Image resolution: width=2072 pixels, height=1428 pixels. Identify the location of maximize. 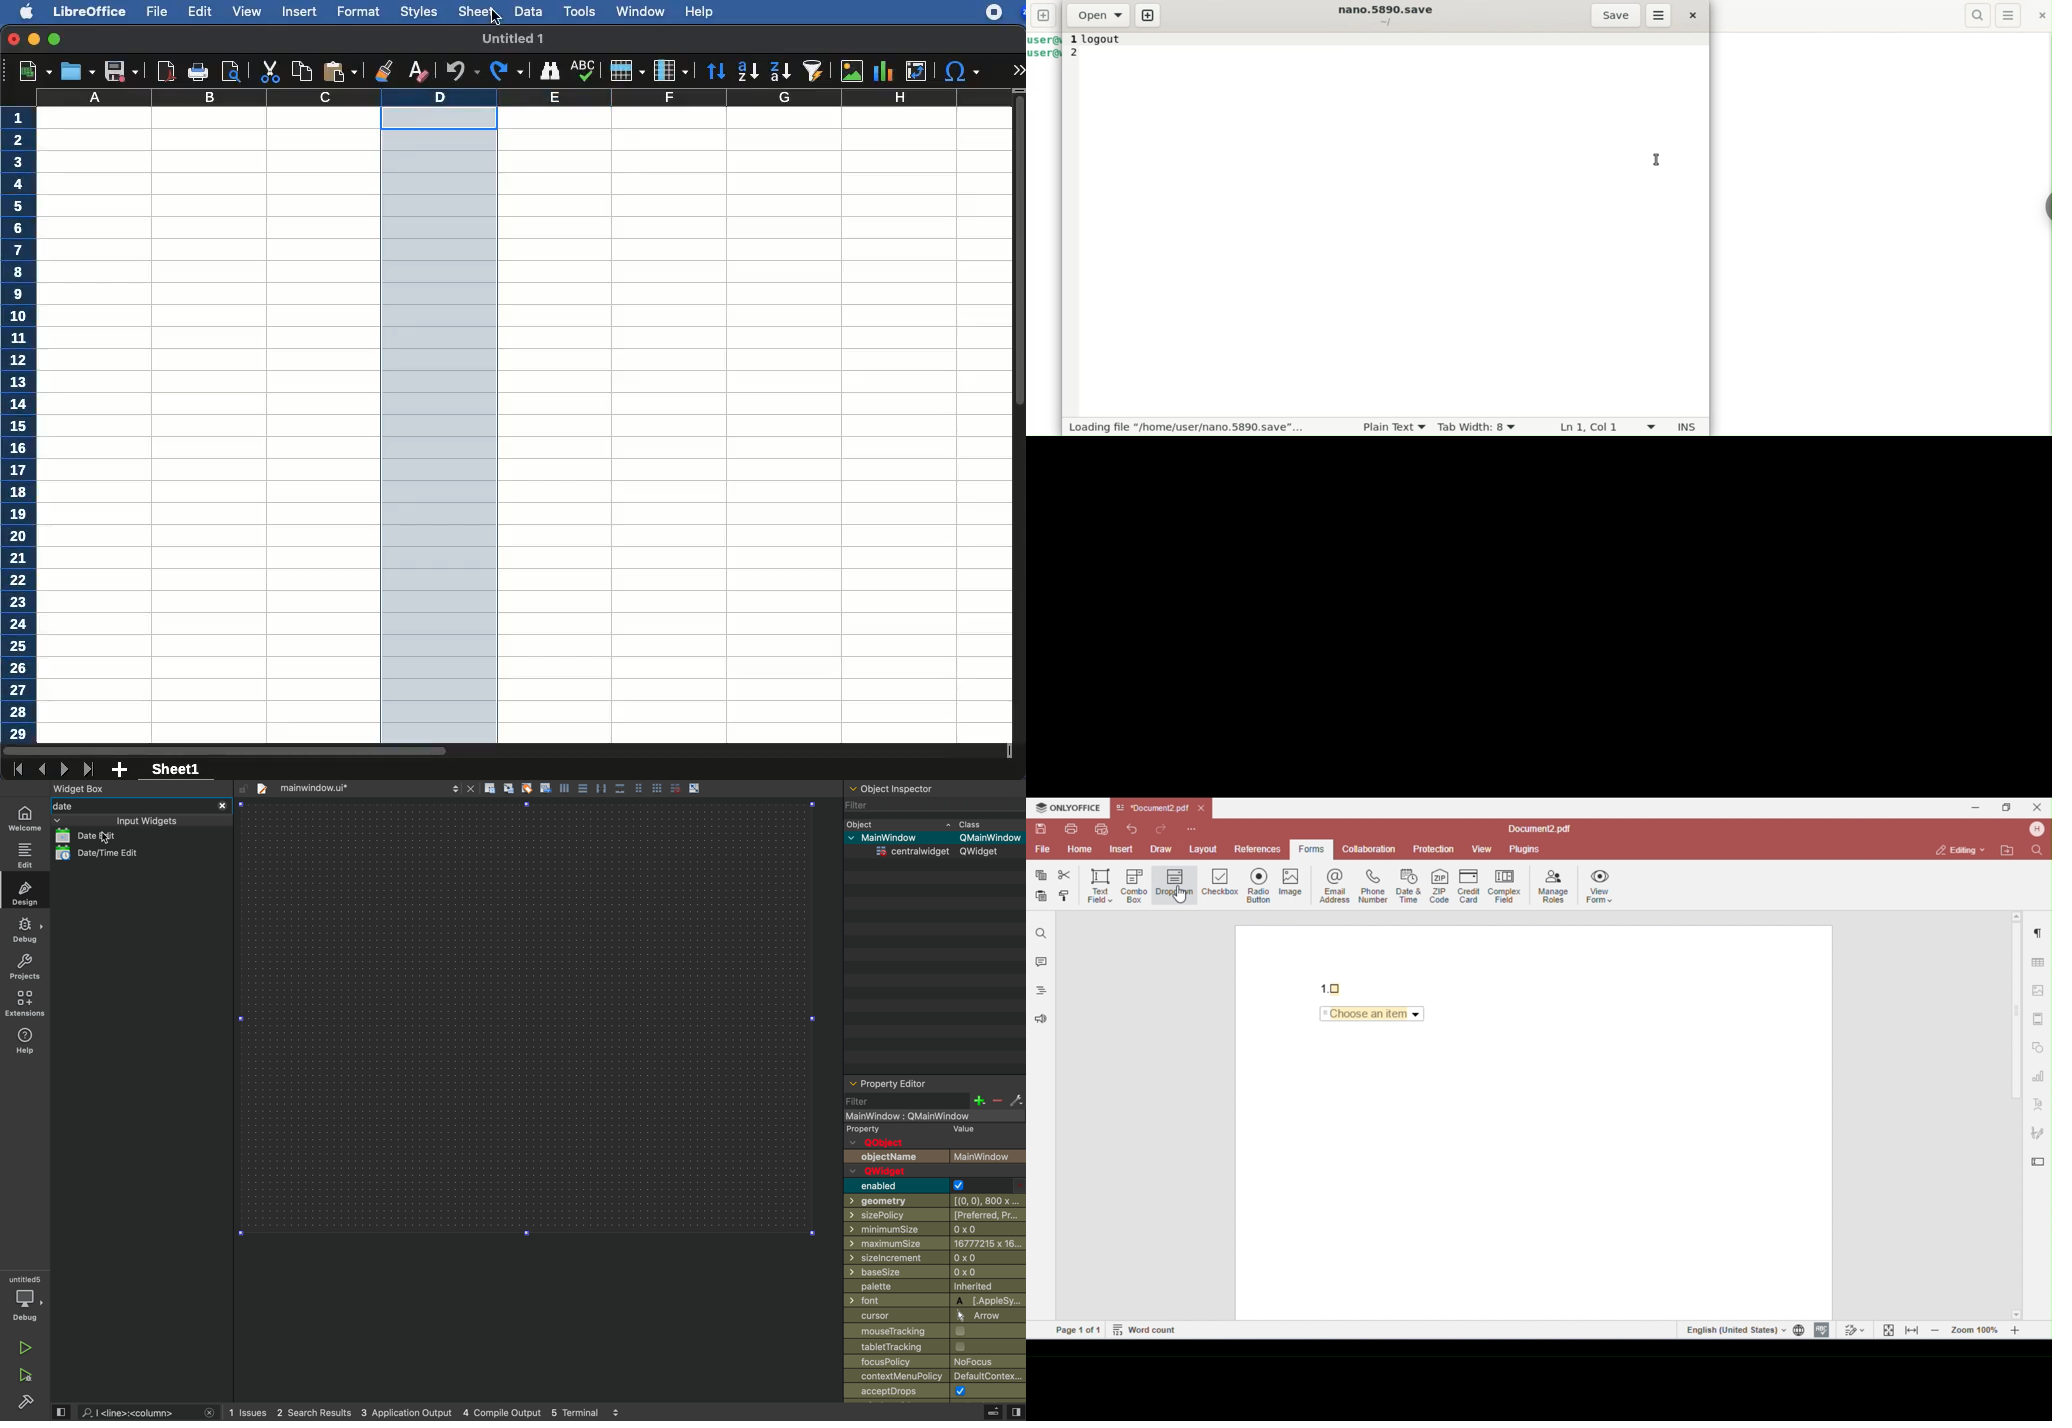
(56, 40).